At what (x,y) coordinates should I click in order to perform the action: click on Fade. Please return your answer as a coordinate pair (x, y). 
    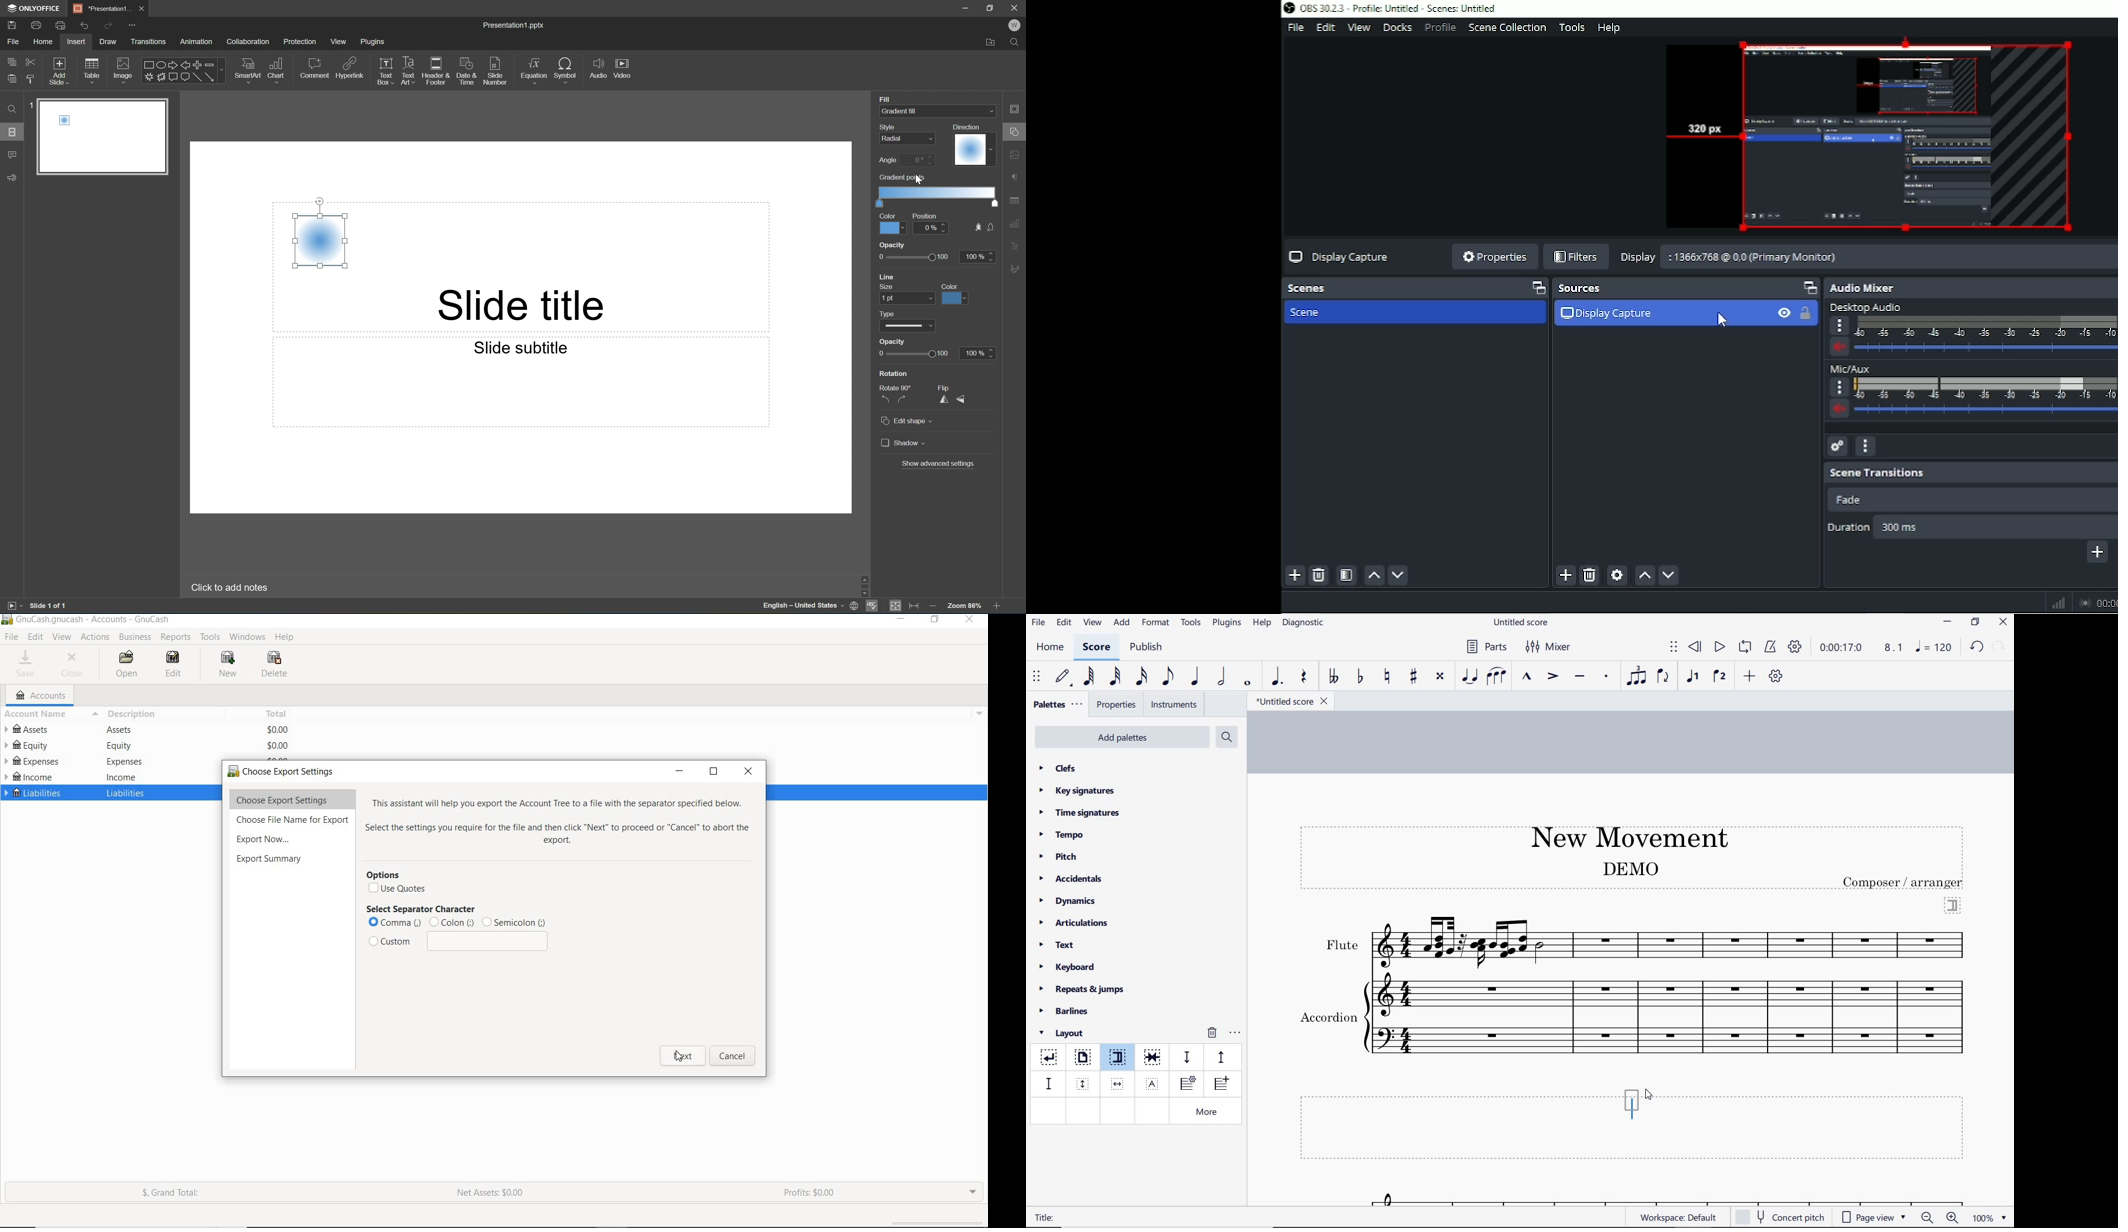
    Looking at the image, I should click on (1967, 498).